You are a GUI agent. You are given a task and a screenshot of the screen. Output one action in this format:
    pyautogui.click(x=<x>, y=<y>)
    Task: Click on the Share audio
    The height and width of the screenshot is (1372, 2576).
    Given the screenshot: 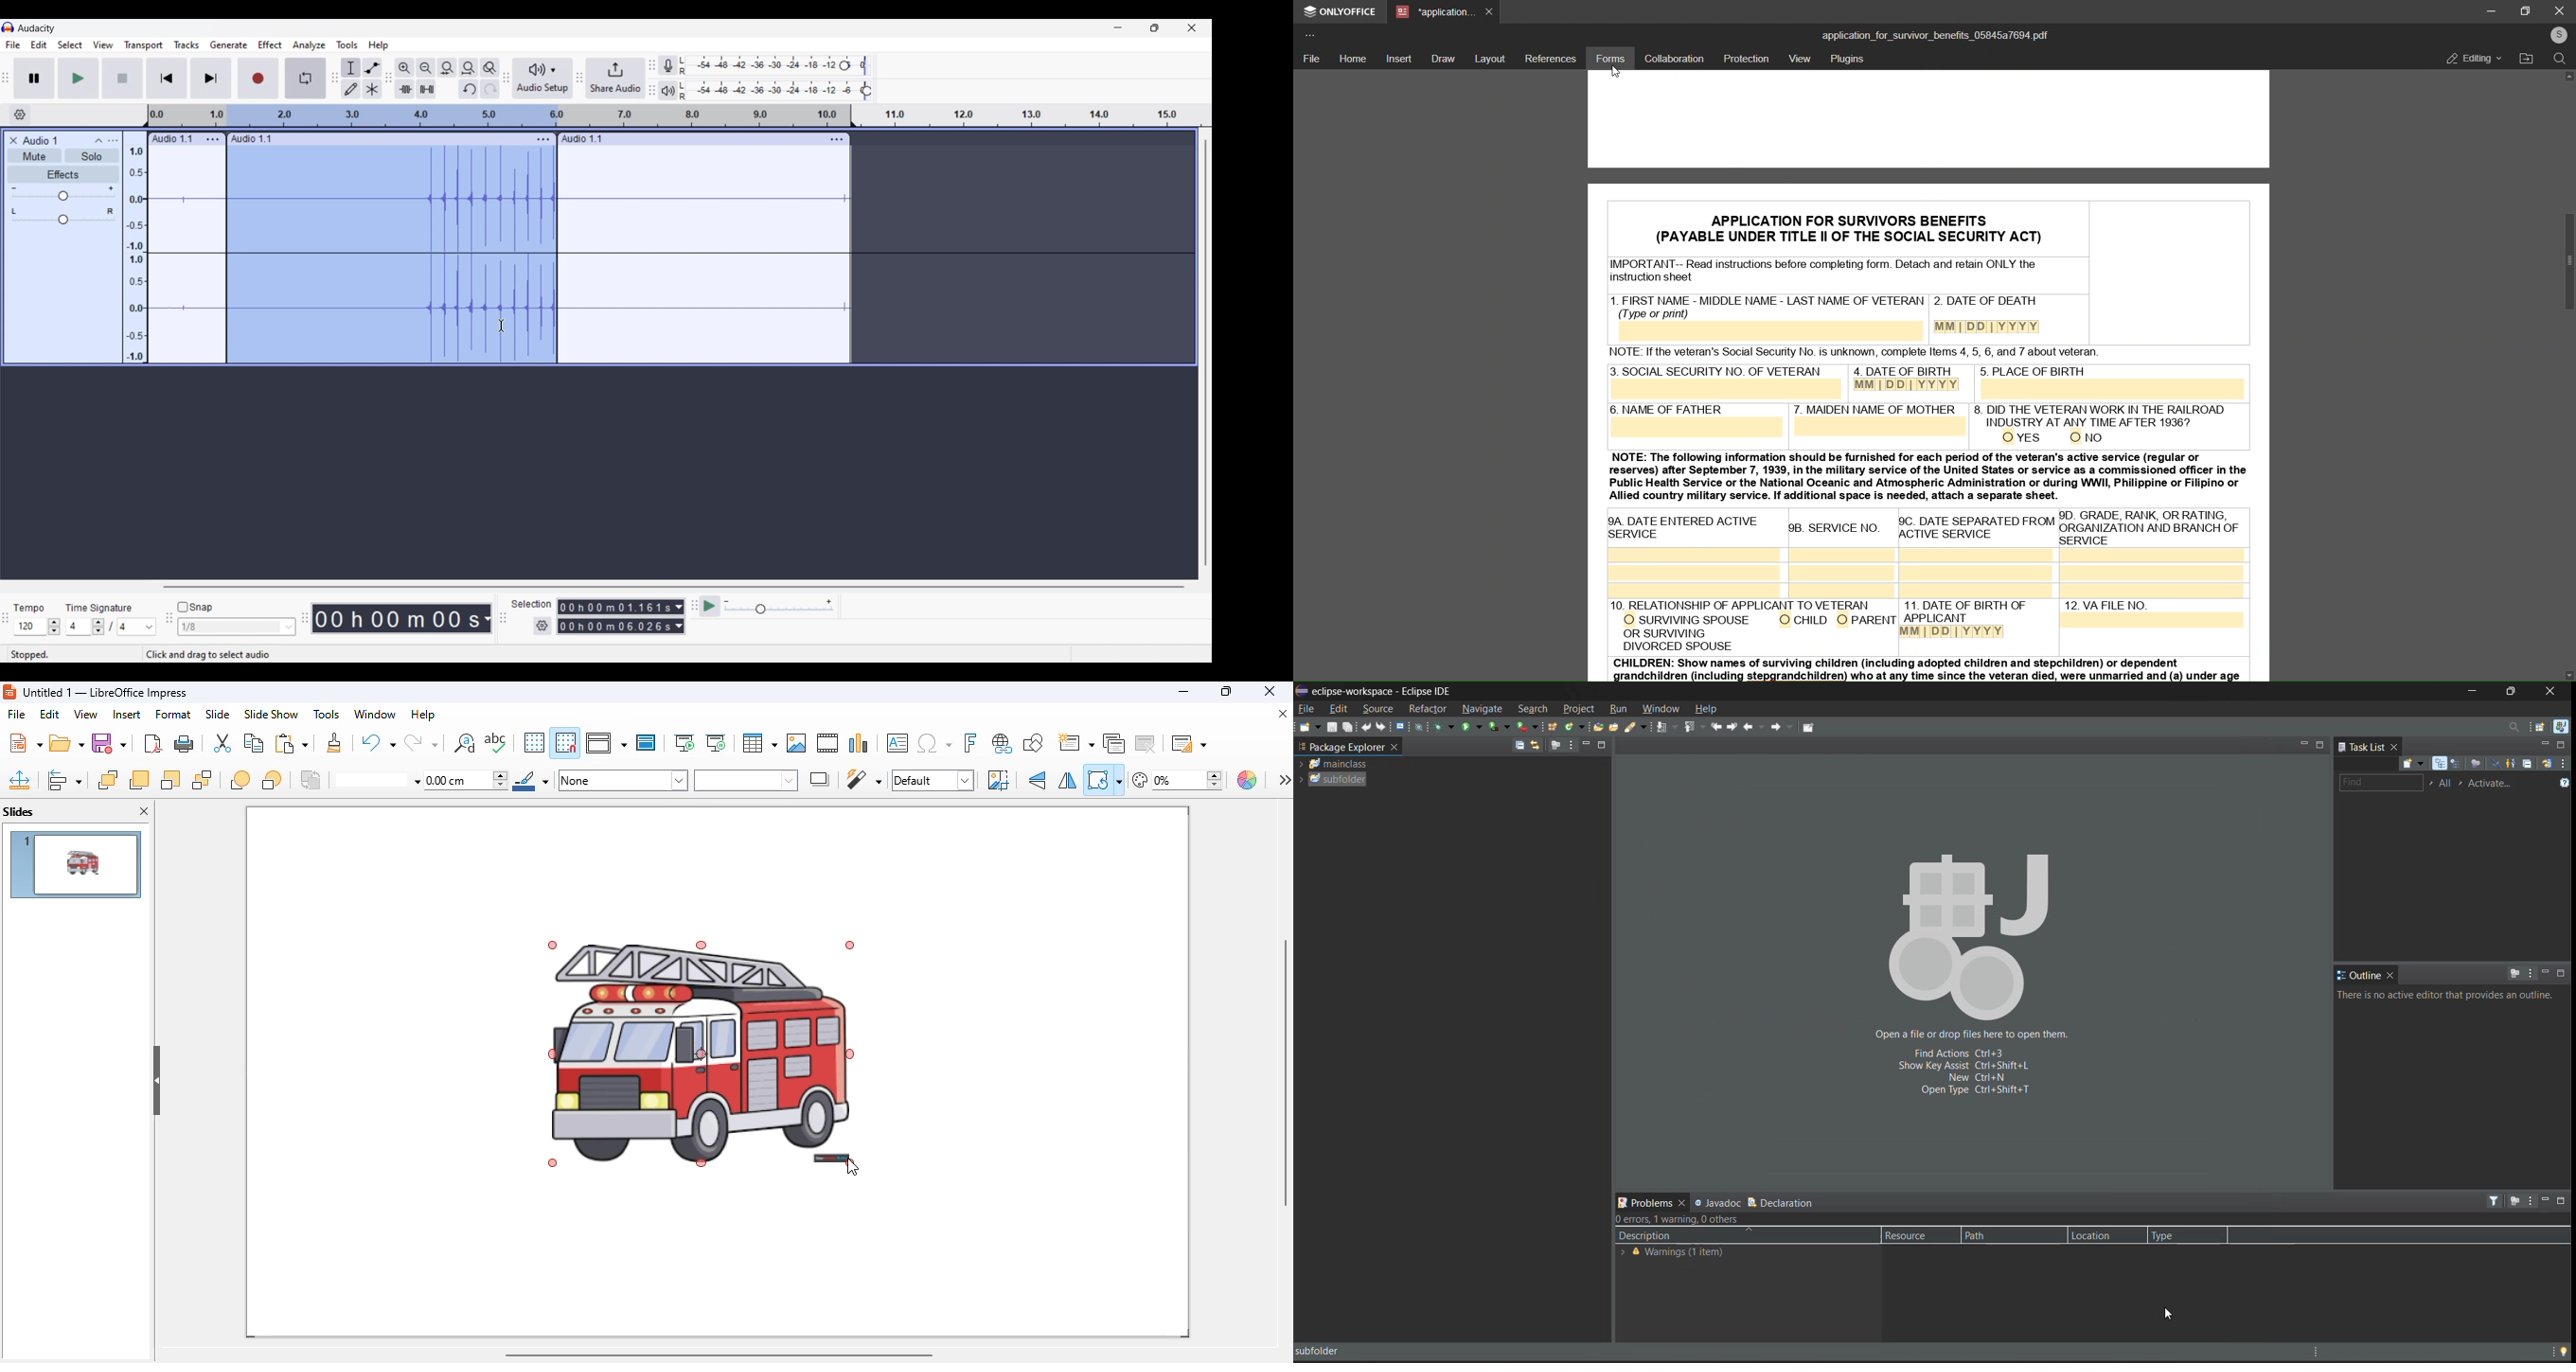 What is the action you would take?
    pyautogui.click(x=615, y=78)
    